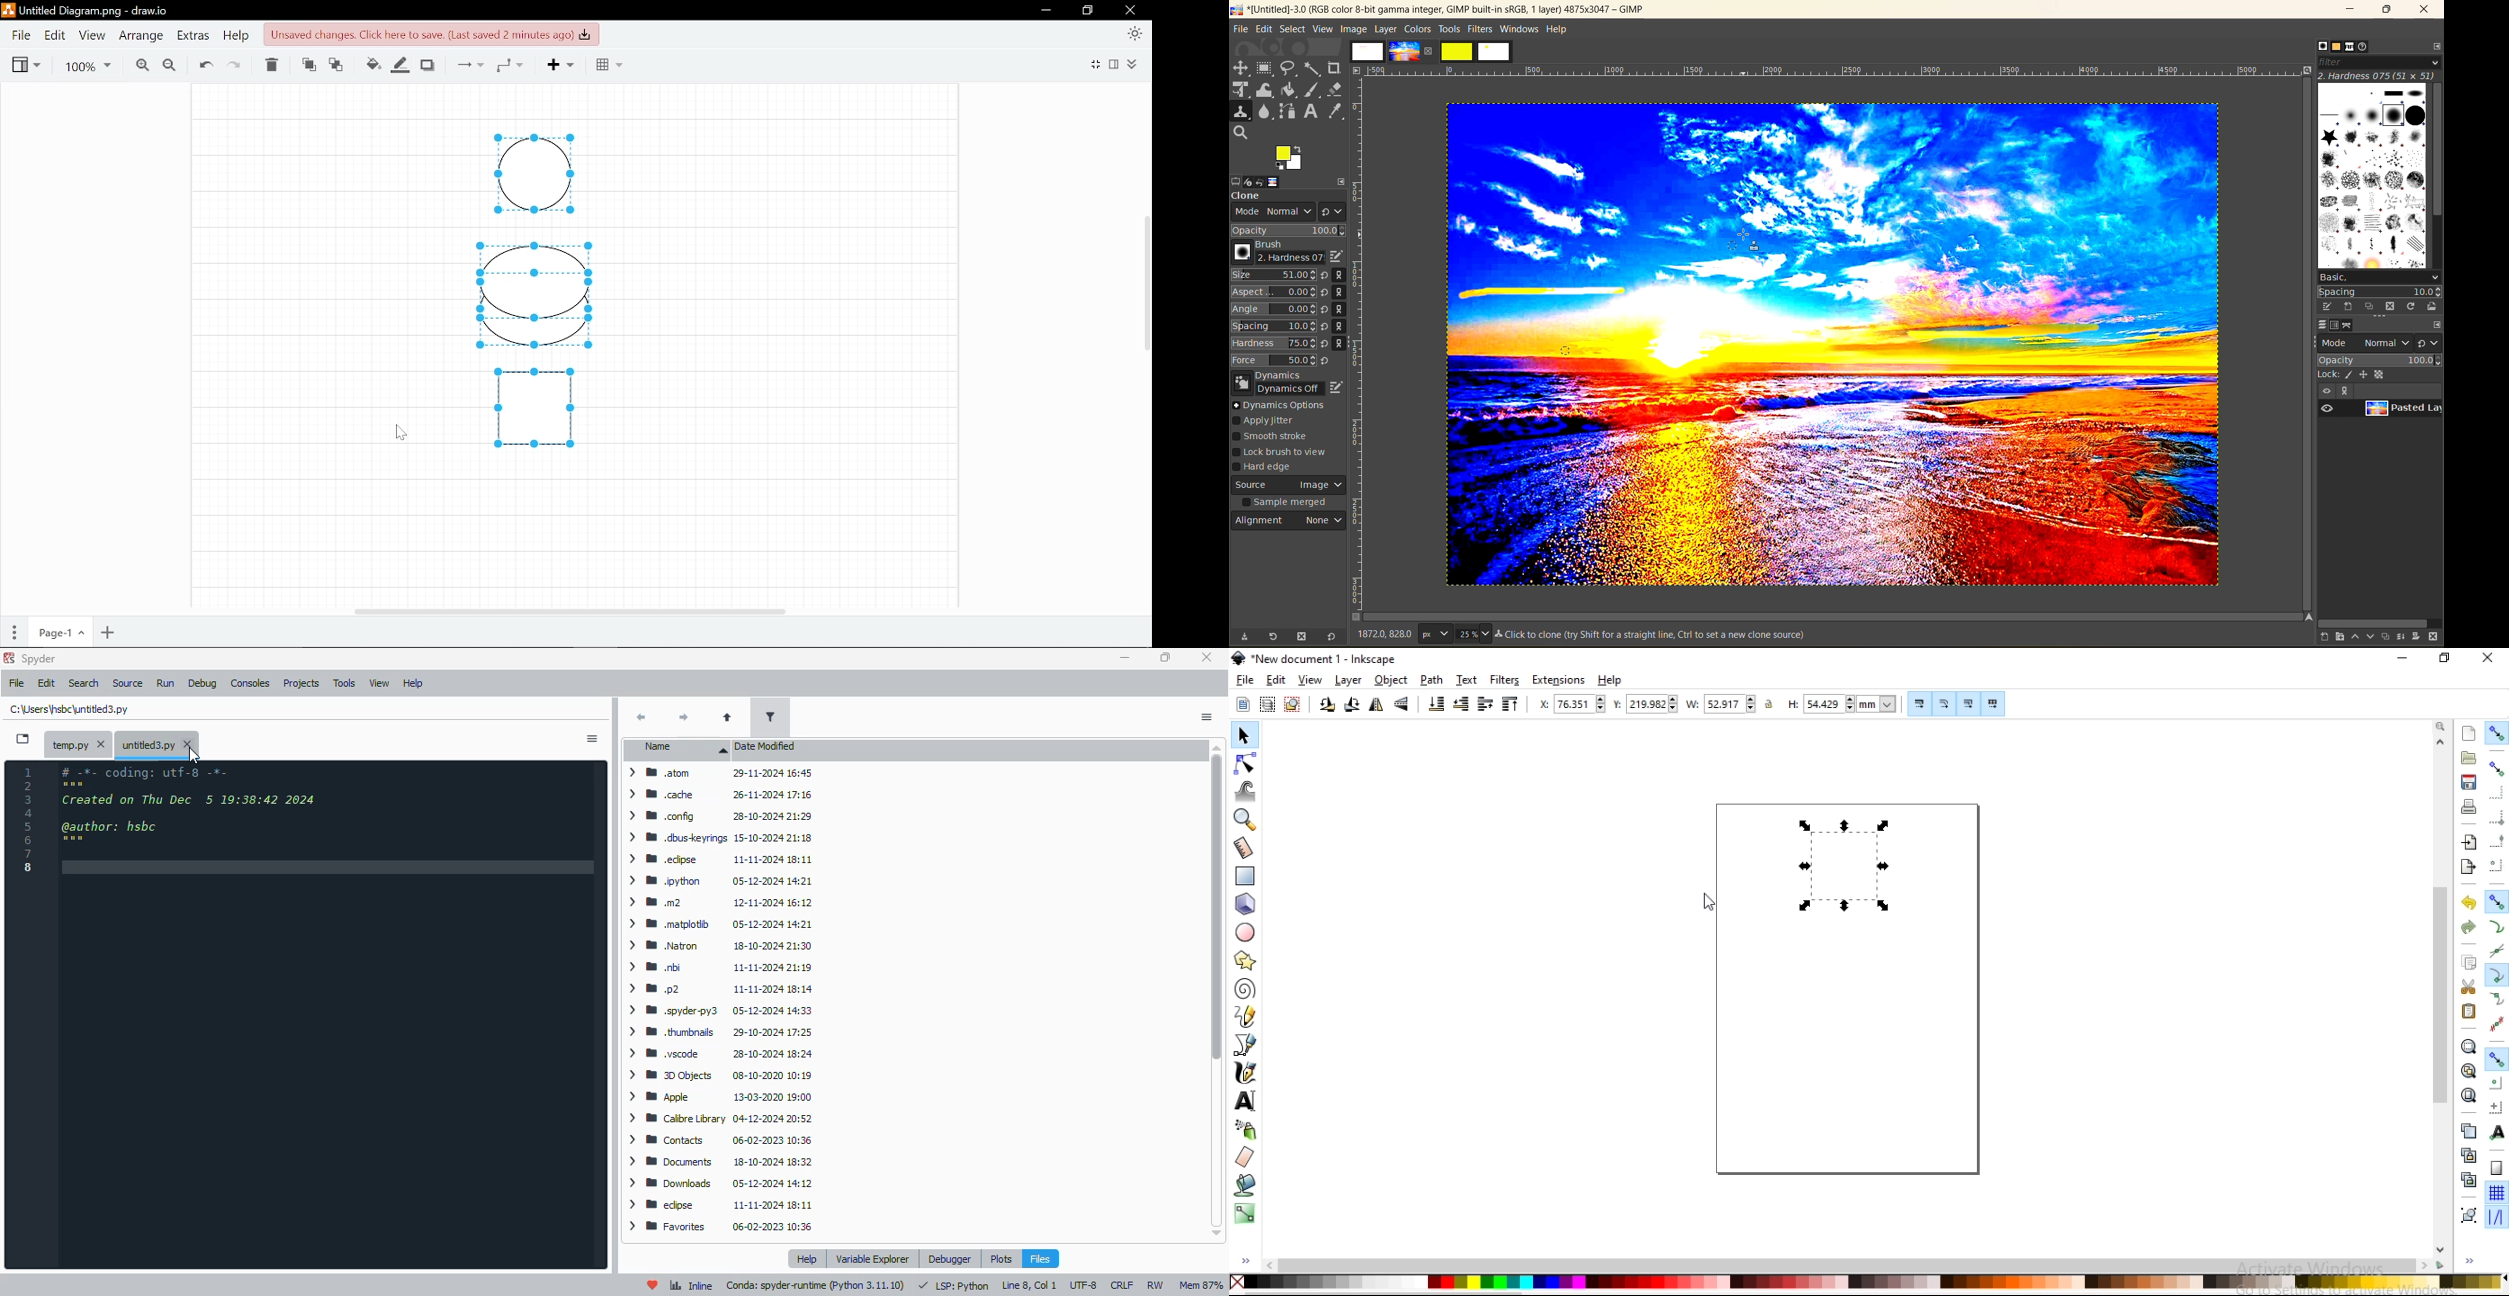  What do you see at coordinates (1361, 346) in the screenshot?
I see `ruler` at bounding box center [1361, 346].